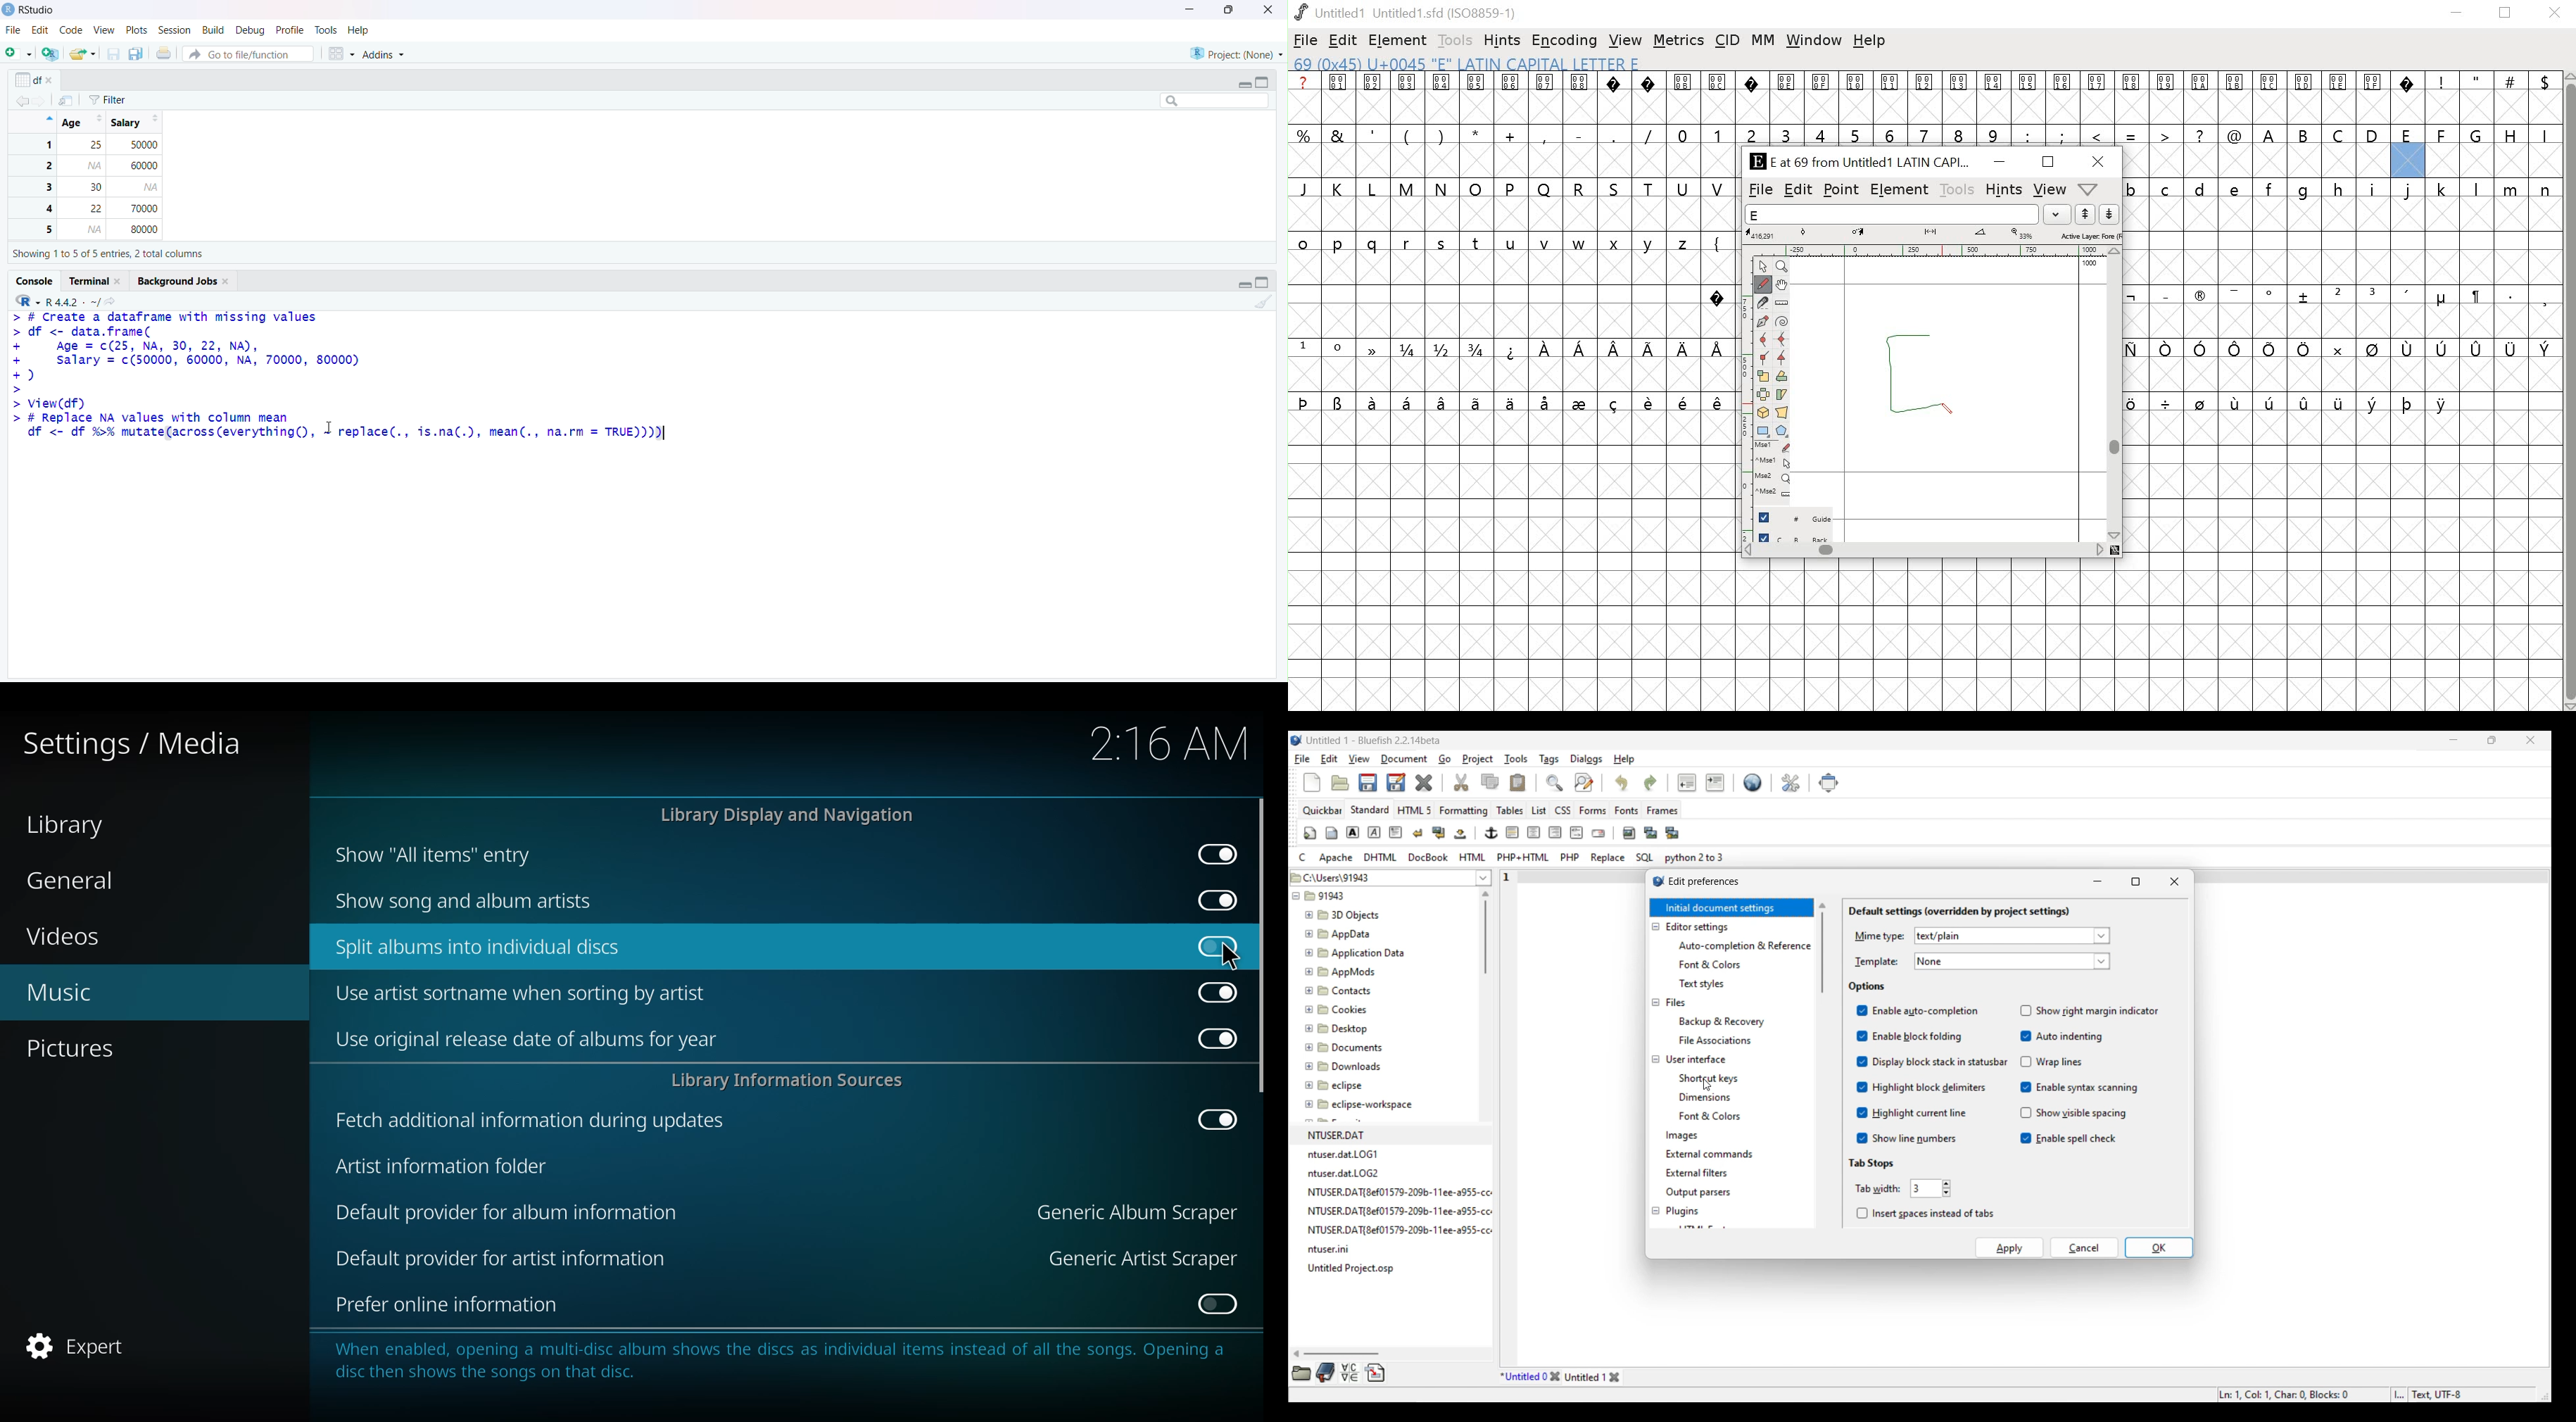 This screenshot has width=2576, height=1428. Describe the element at coordinates (136, 52) in the screenshot. I see `Save all open documents (Ctrl + Alt + S)` at that location.